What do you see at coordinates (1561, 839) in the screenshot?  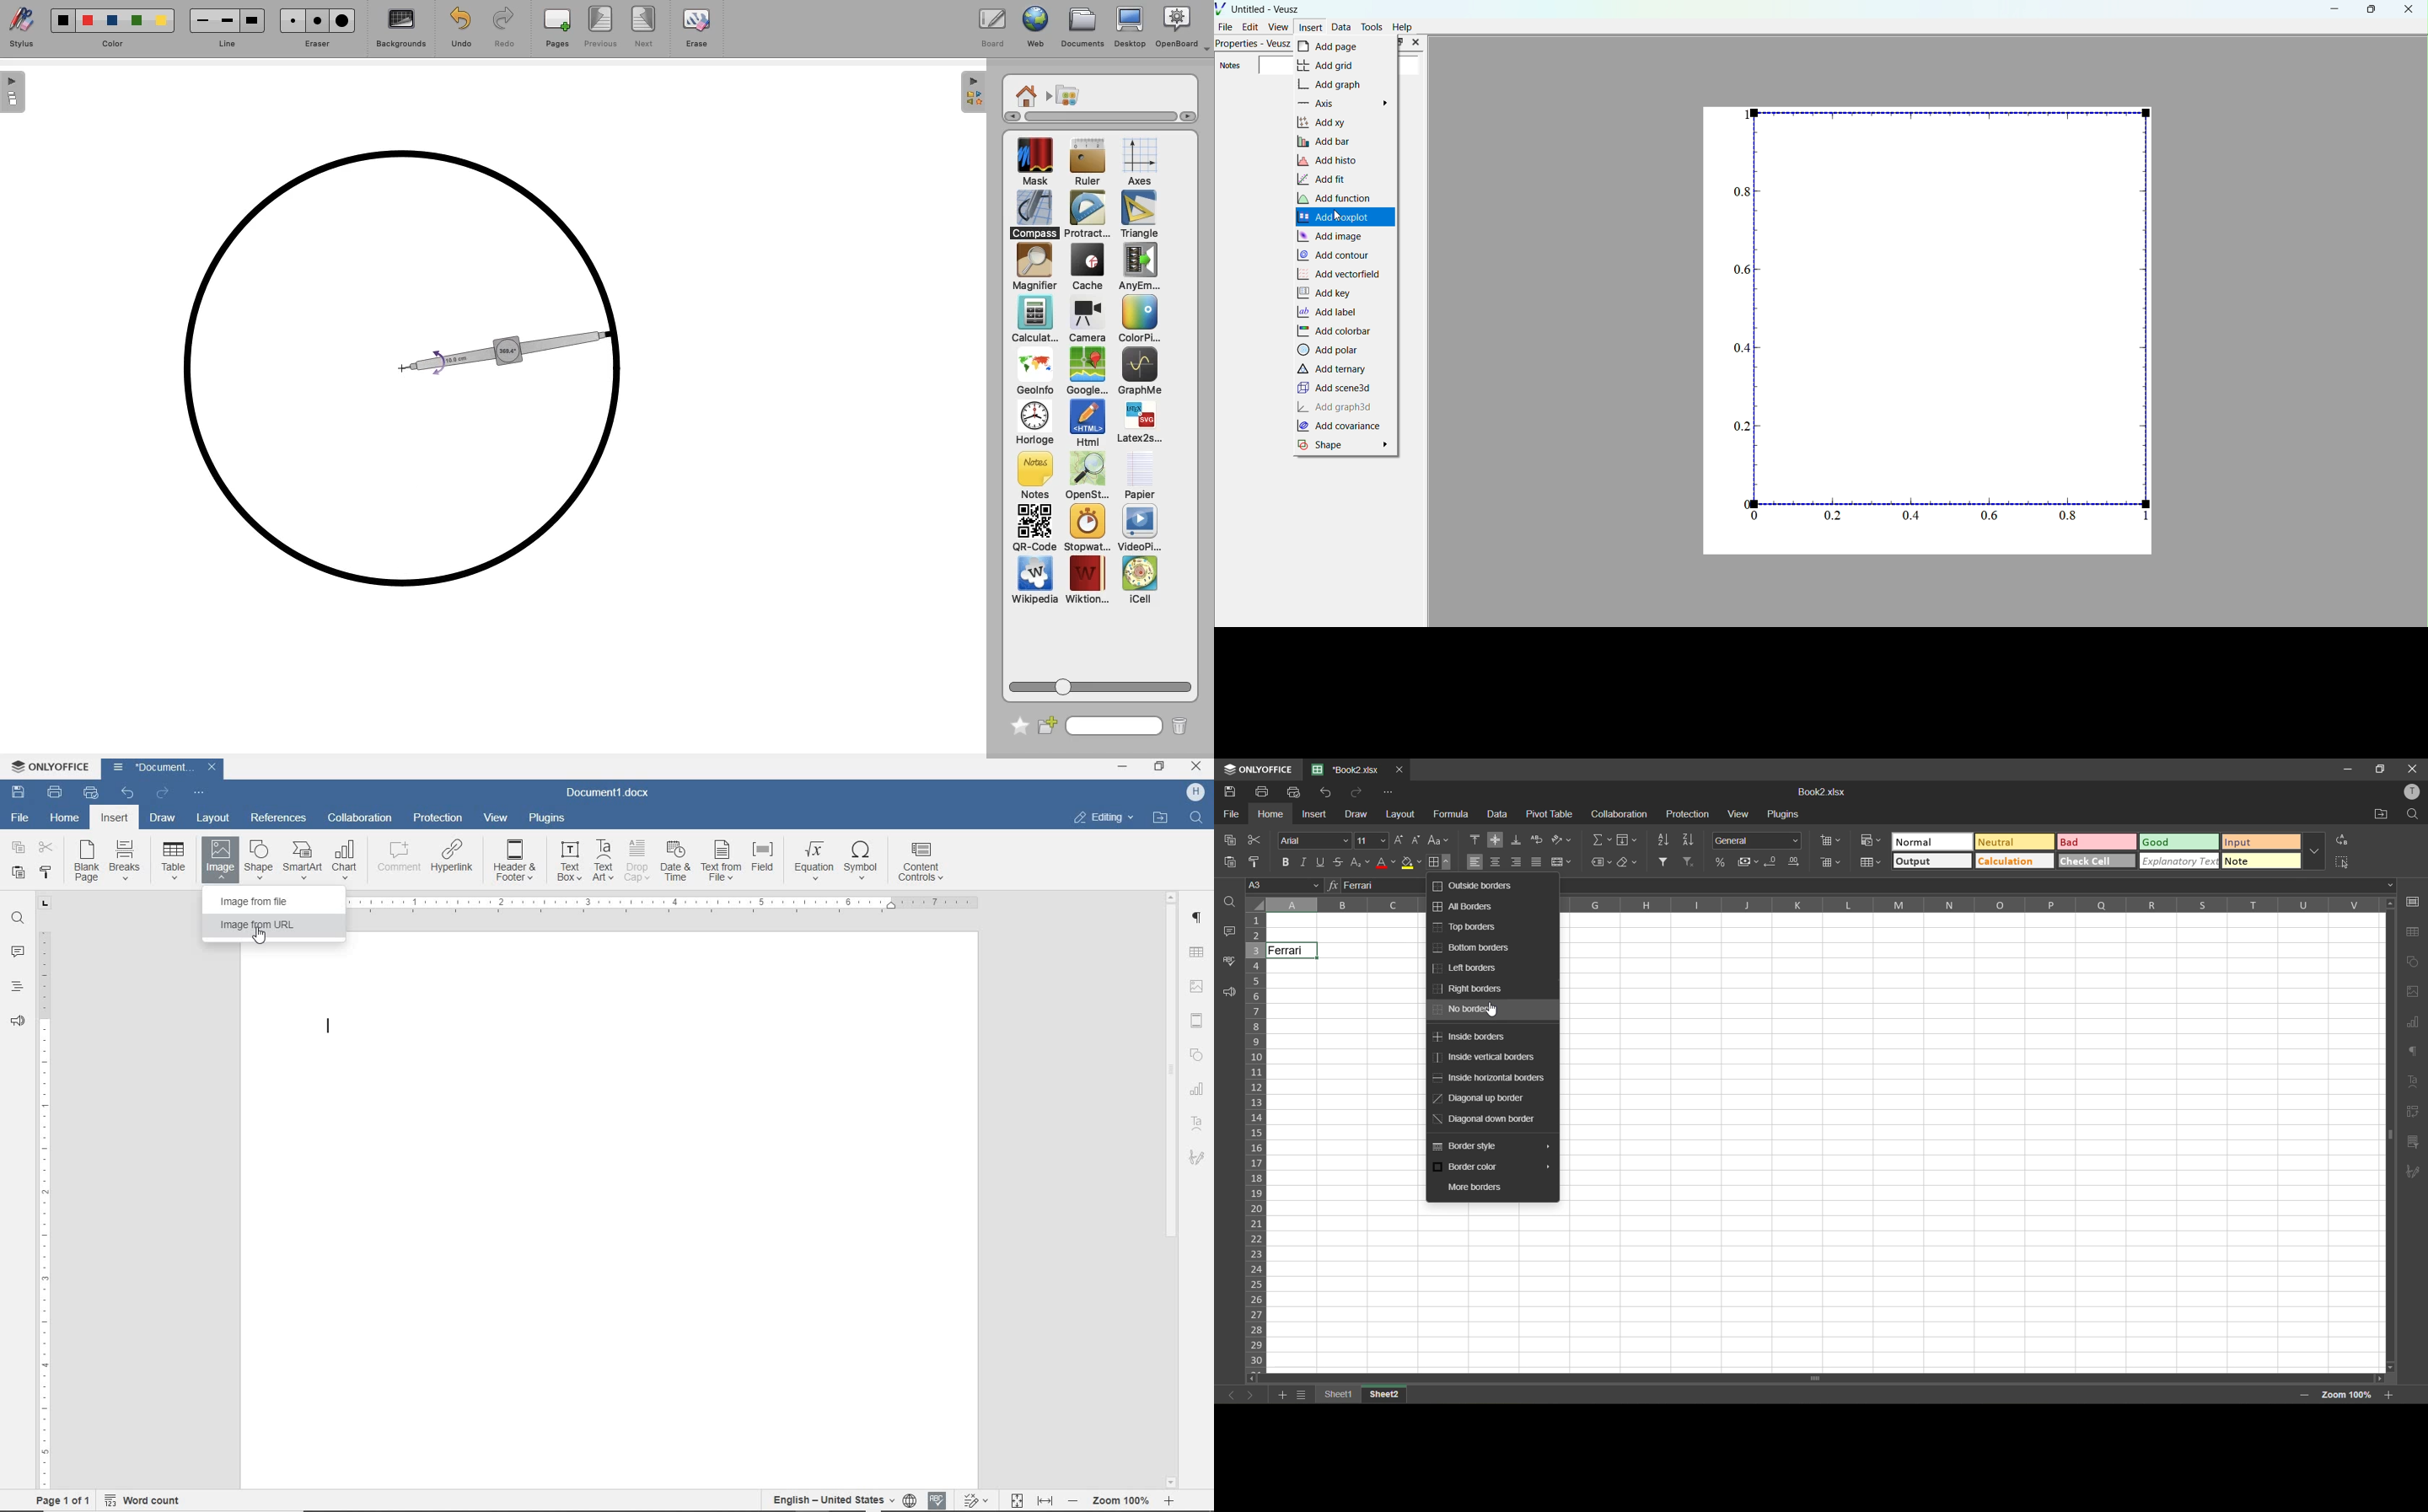 I see `orientation` at bounding box center [1561, 839].